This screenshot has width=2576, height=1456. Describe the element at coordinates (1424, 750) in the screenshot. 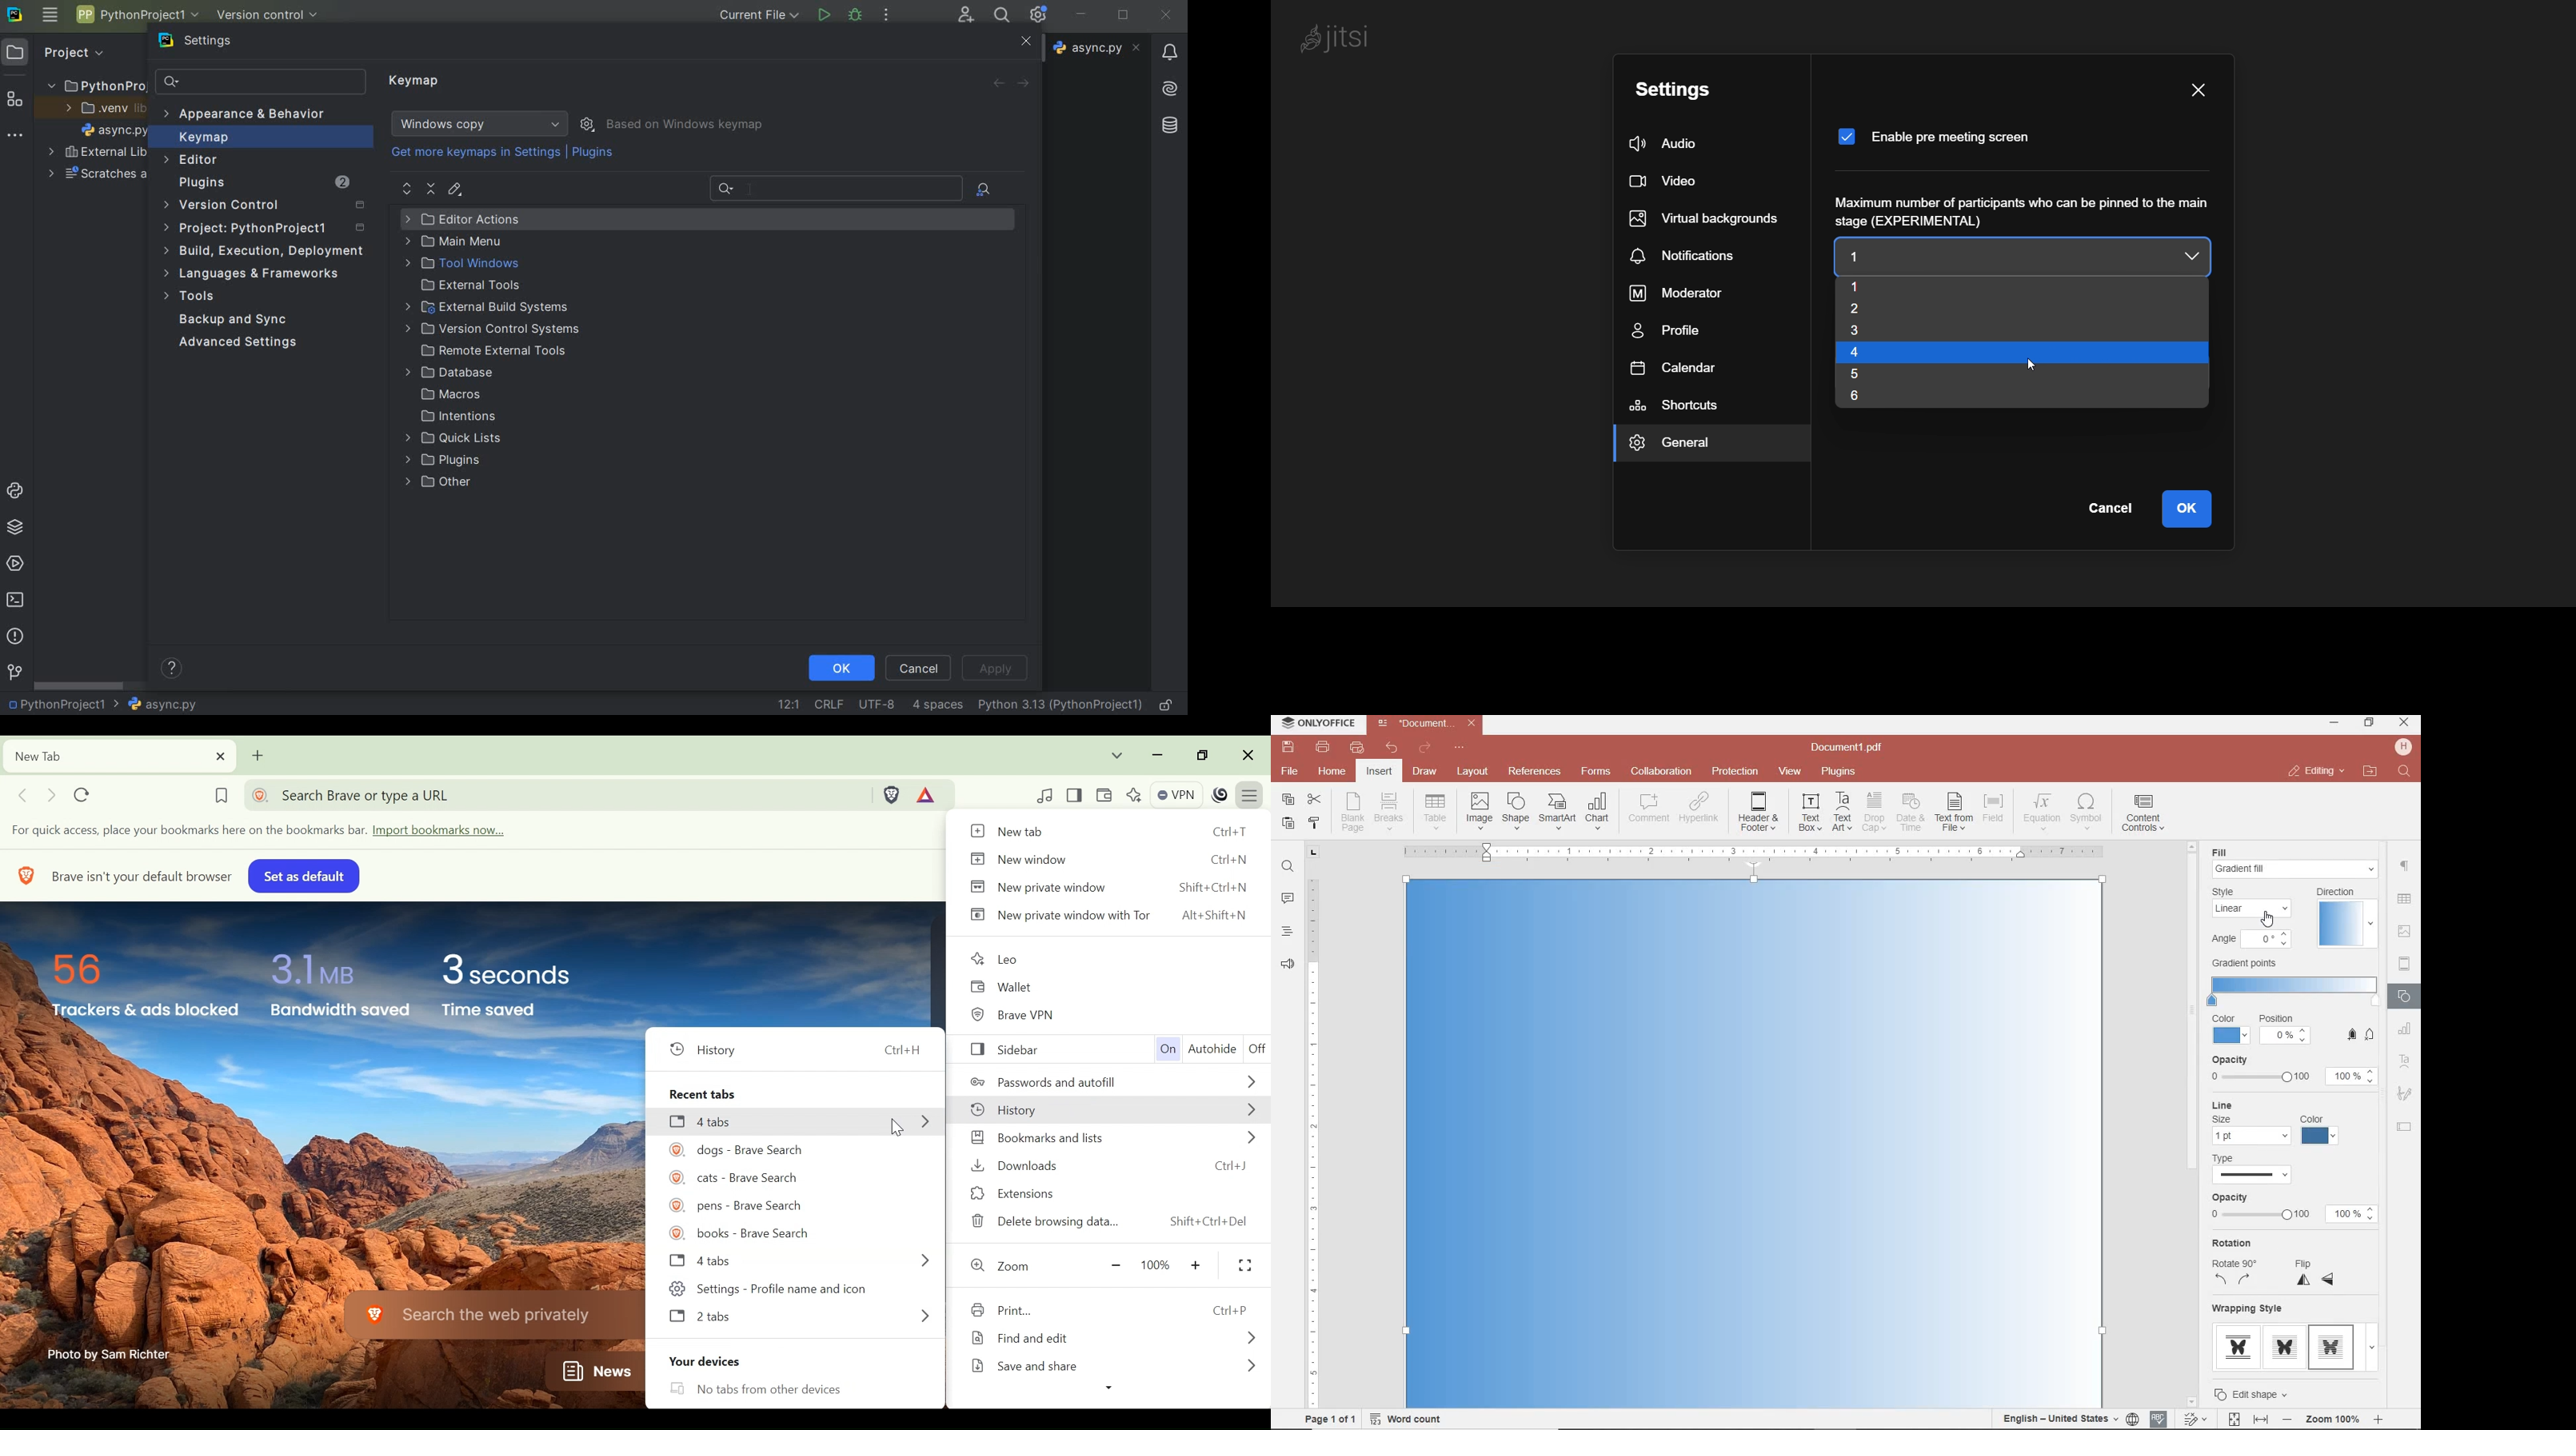

I see `redo` at that location.